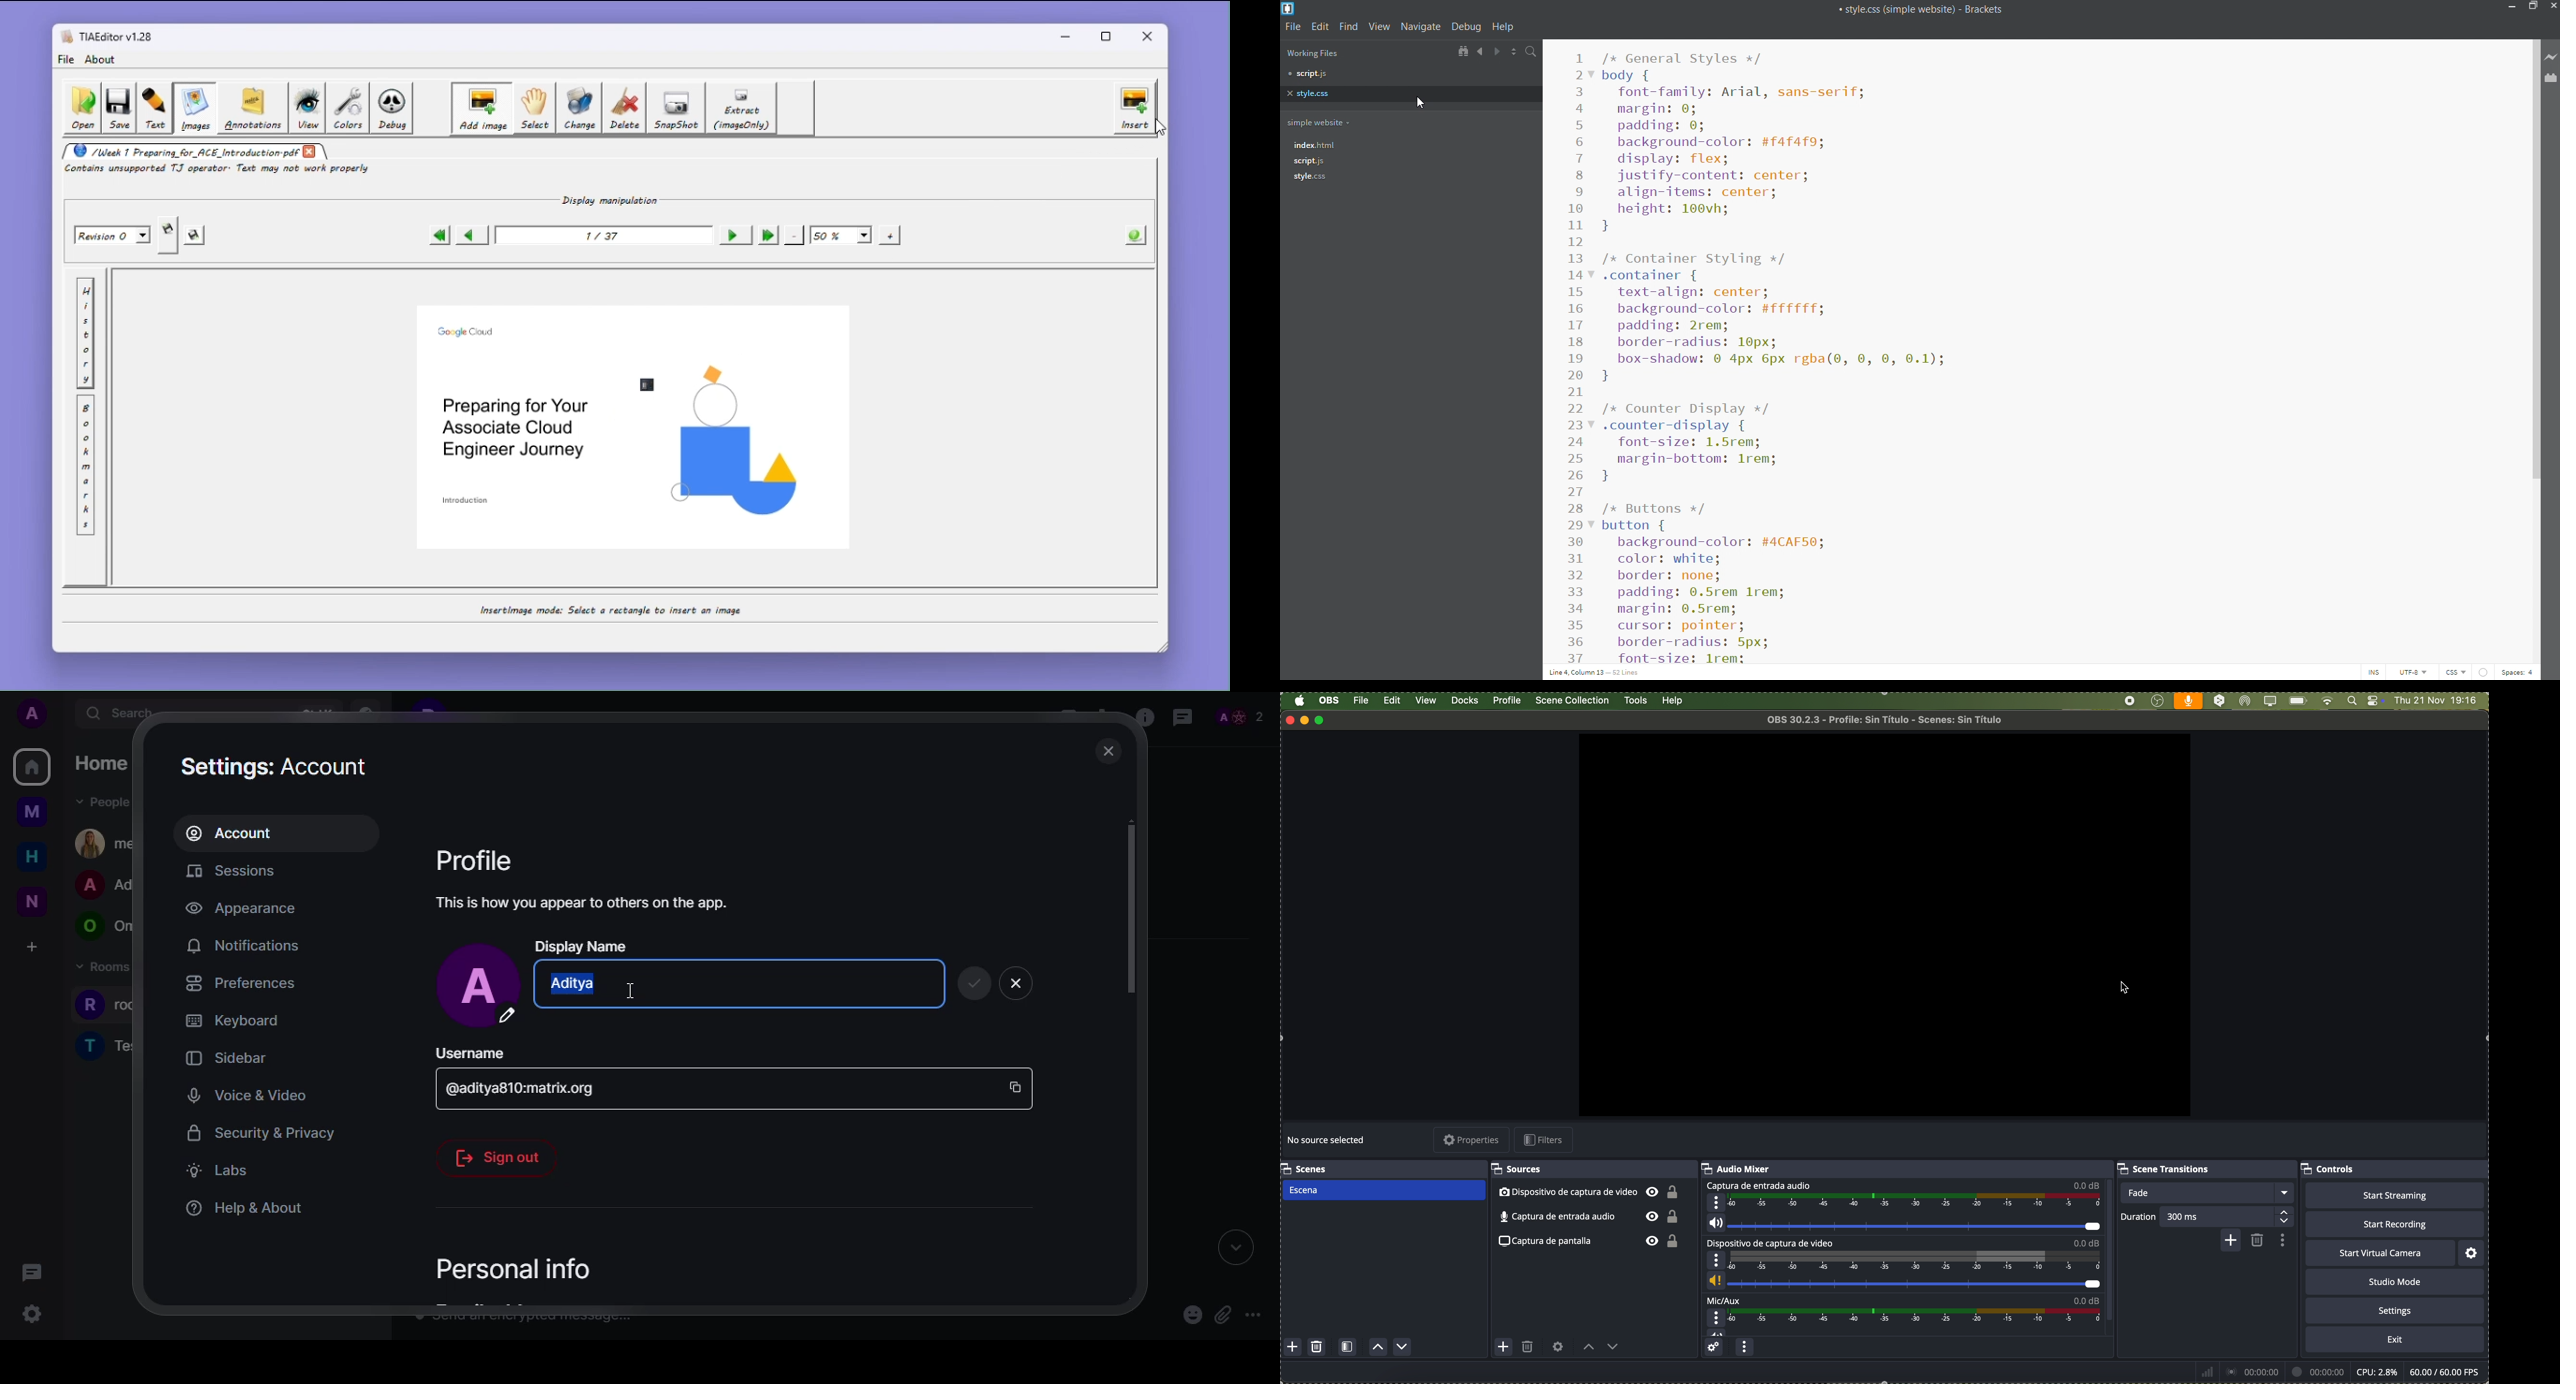 This screenshot has height=1400, width=2576. I want to click on screenshot, so click(1592, 1242).